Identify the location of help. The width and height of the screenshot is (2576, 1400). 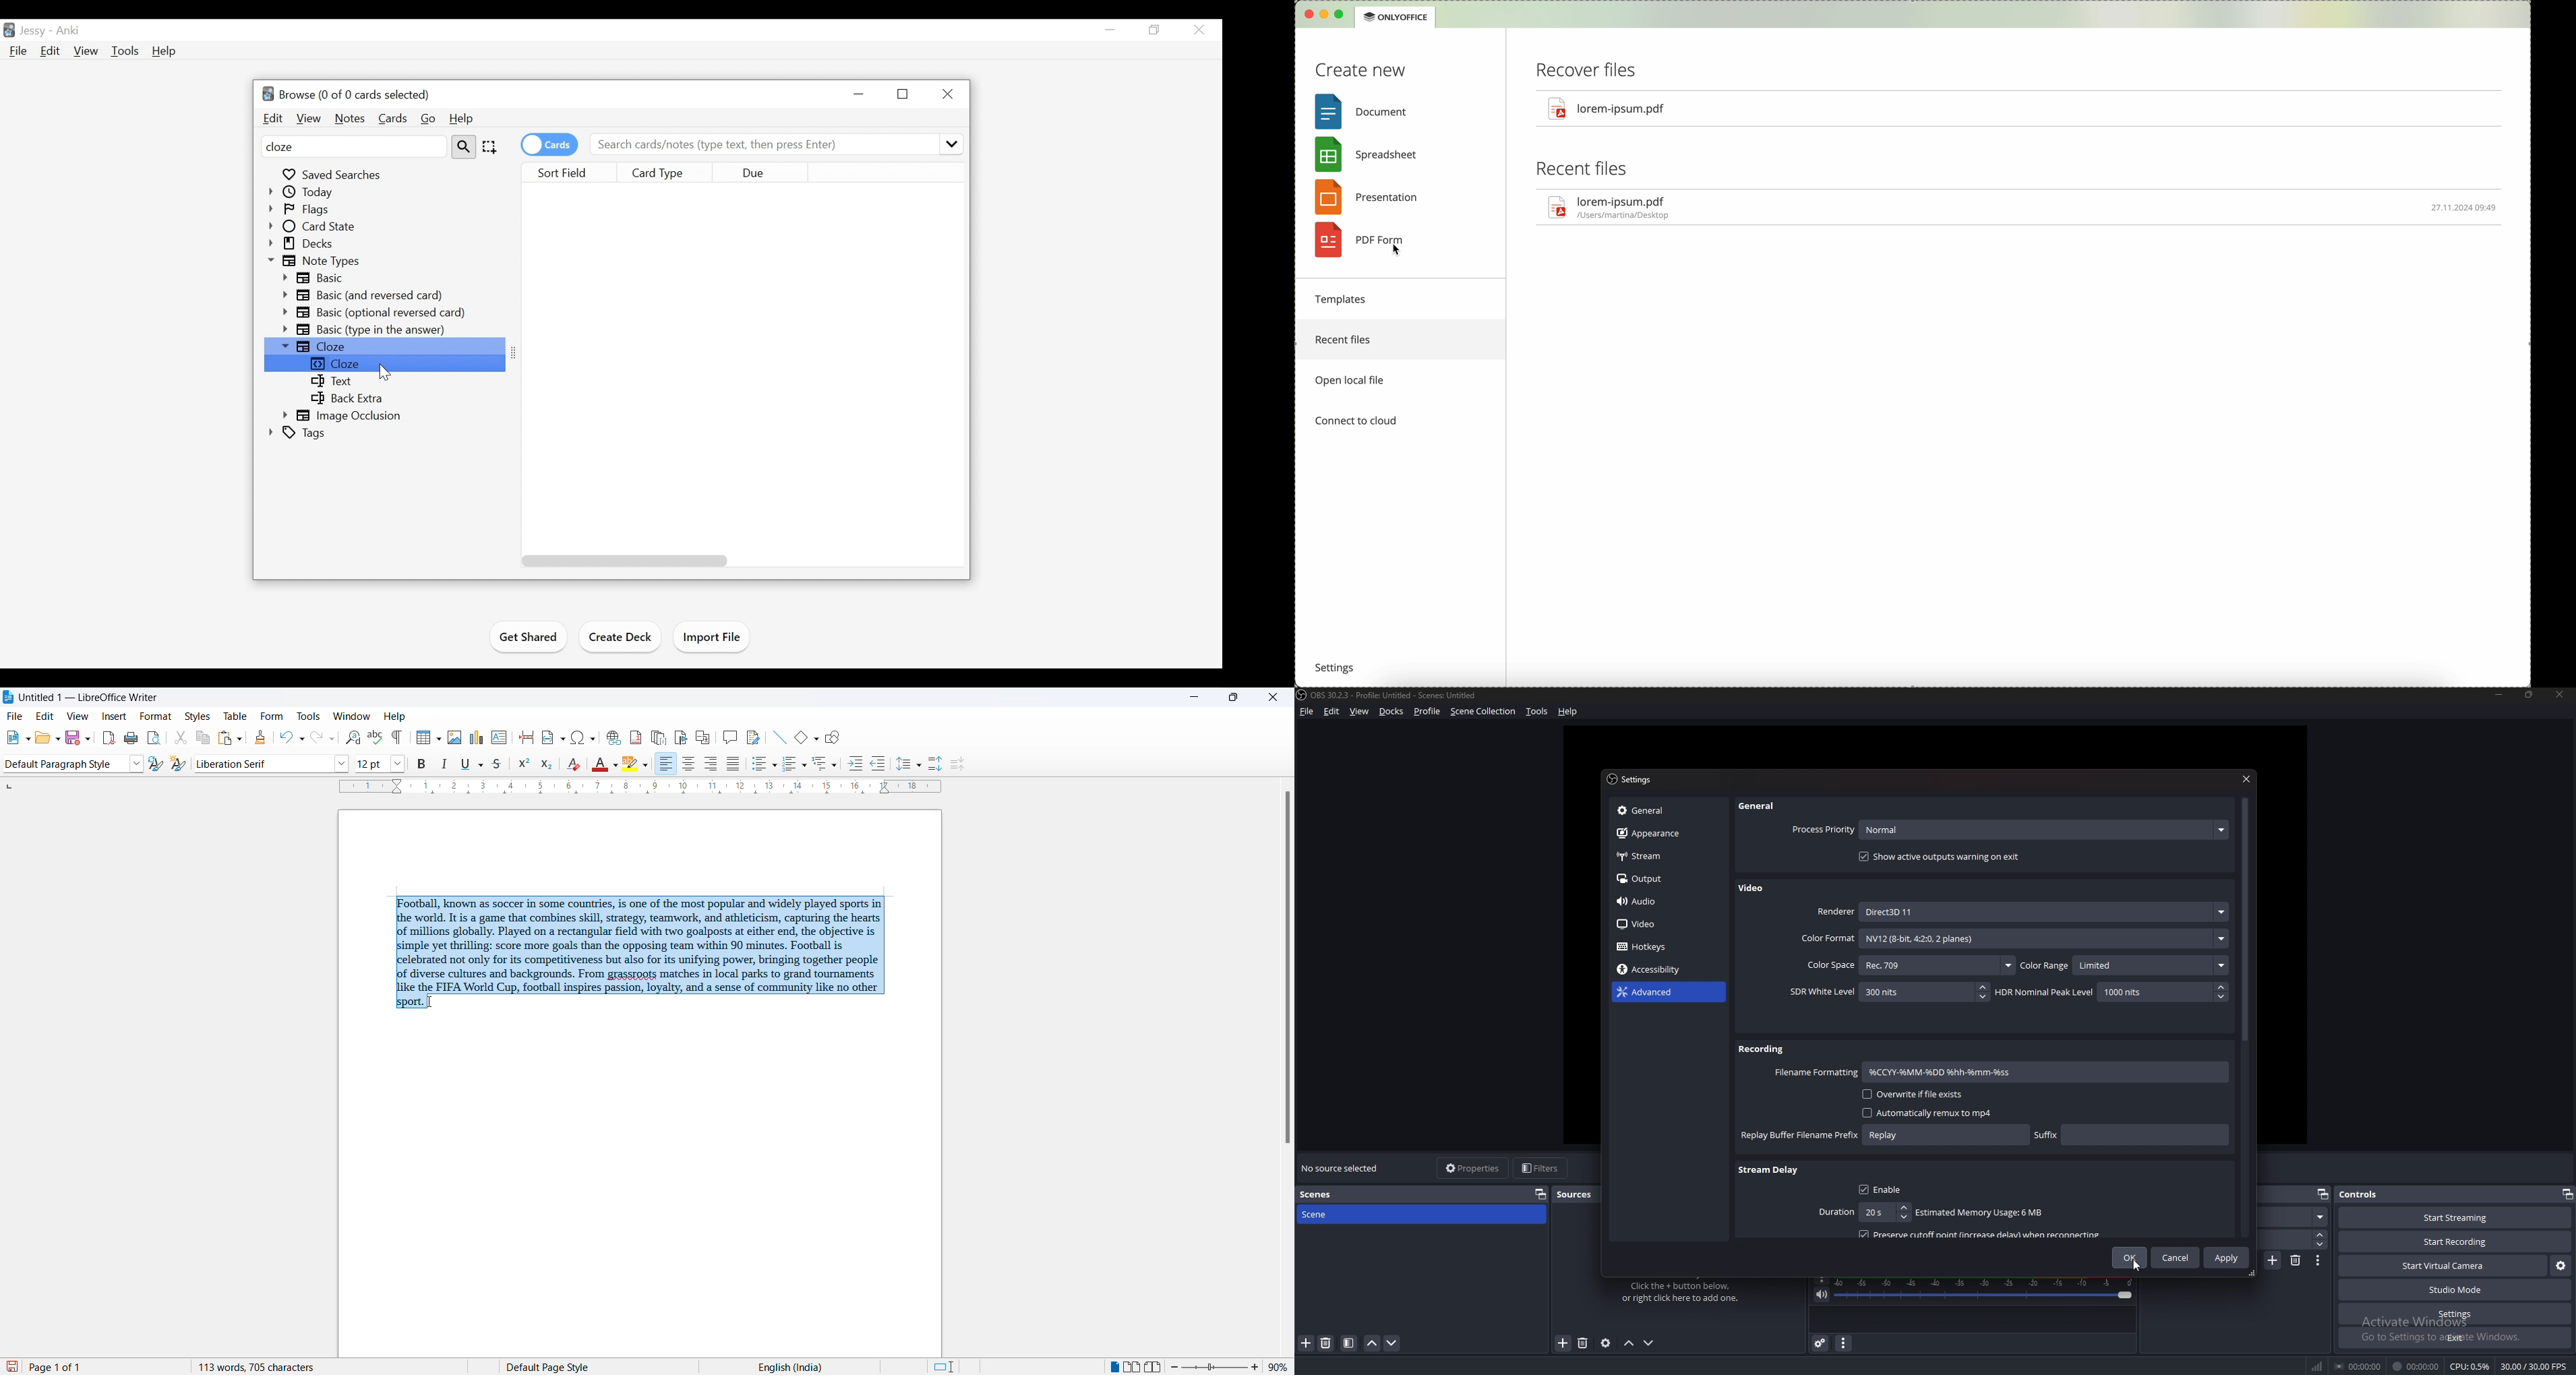
(1568, 712).